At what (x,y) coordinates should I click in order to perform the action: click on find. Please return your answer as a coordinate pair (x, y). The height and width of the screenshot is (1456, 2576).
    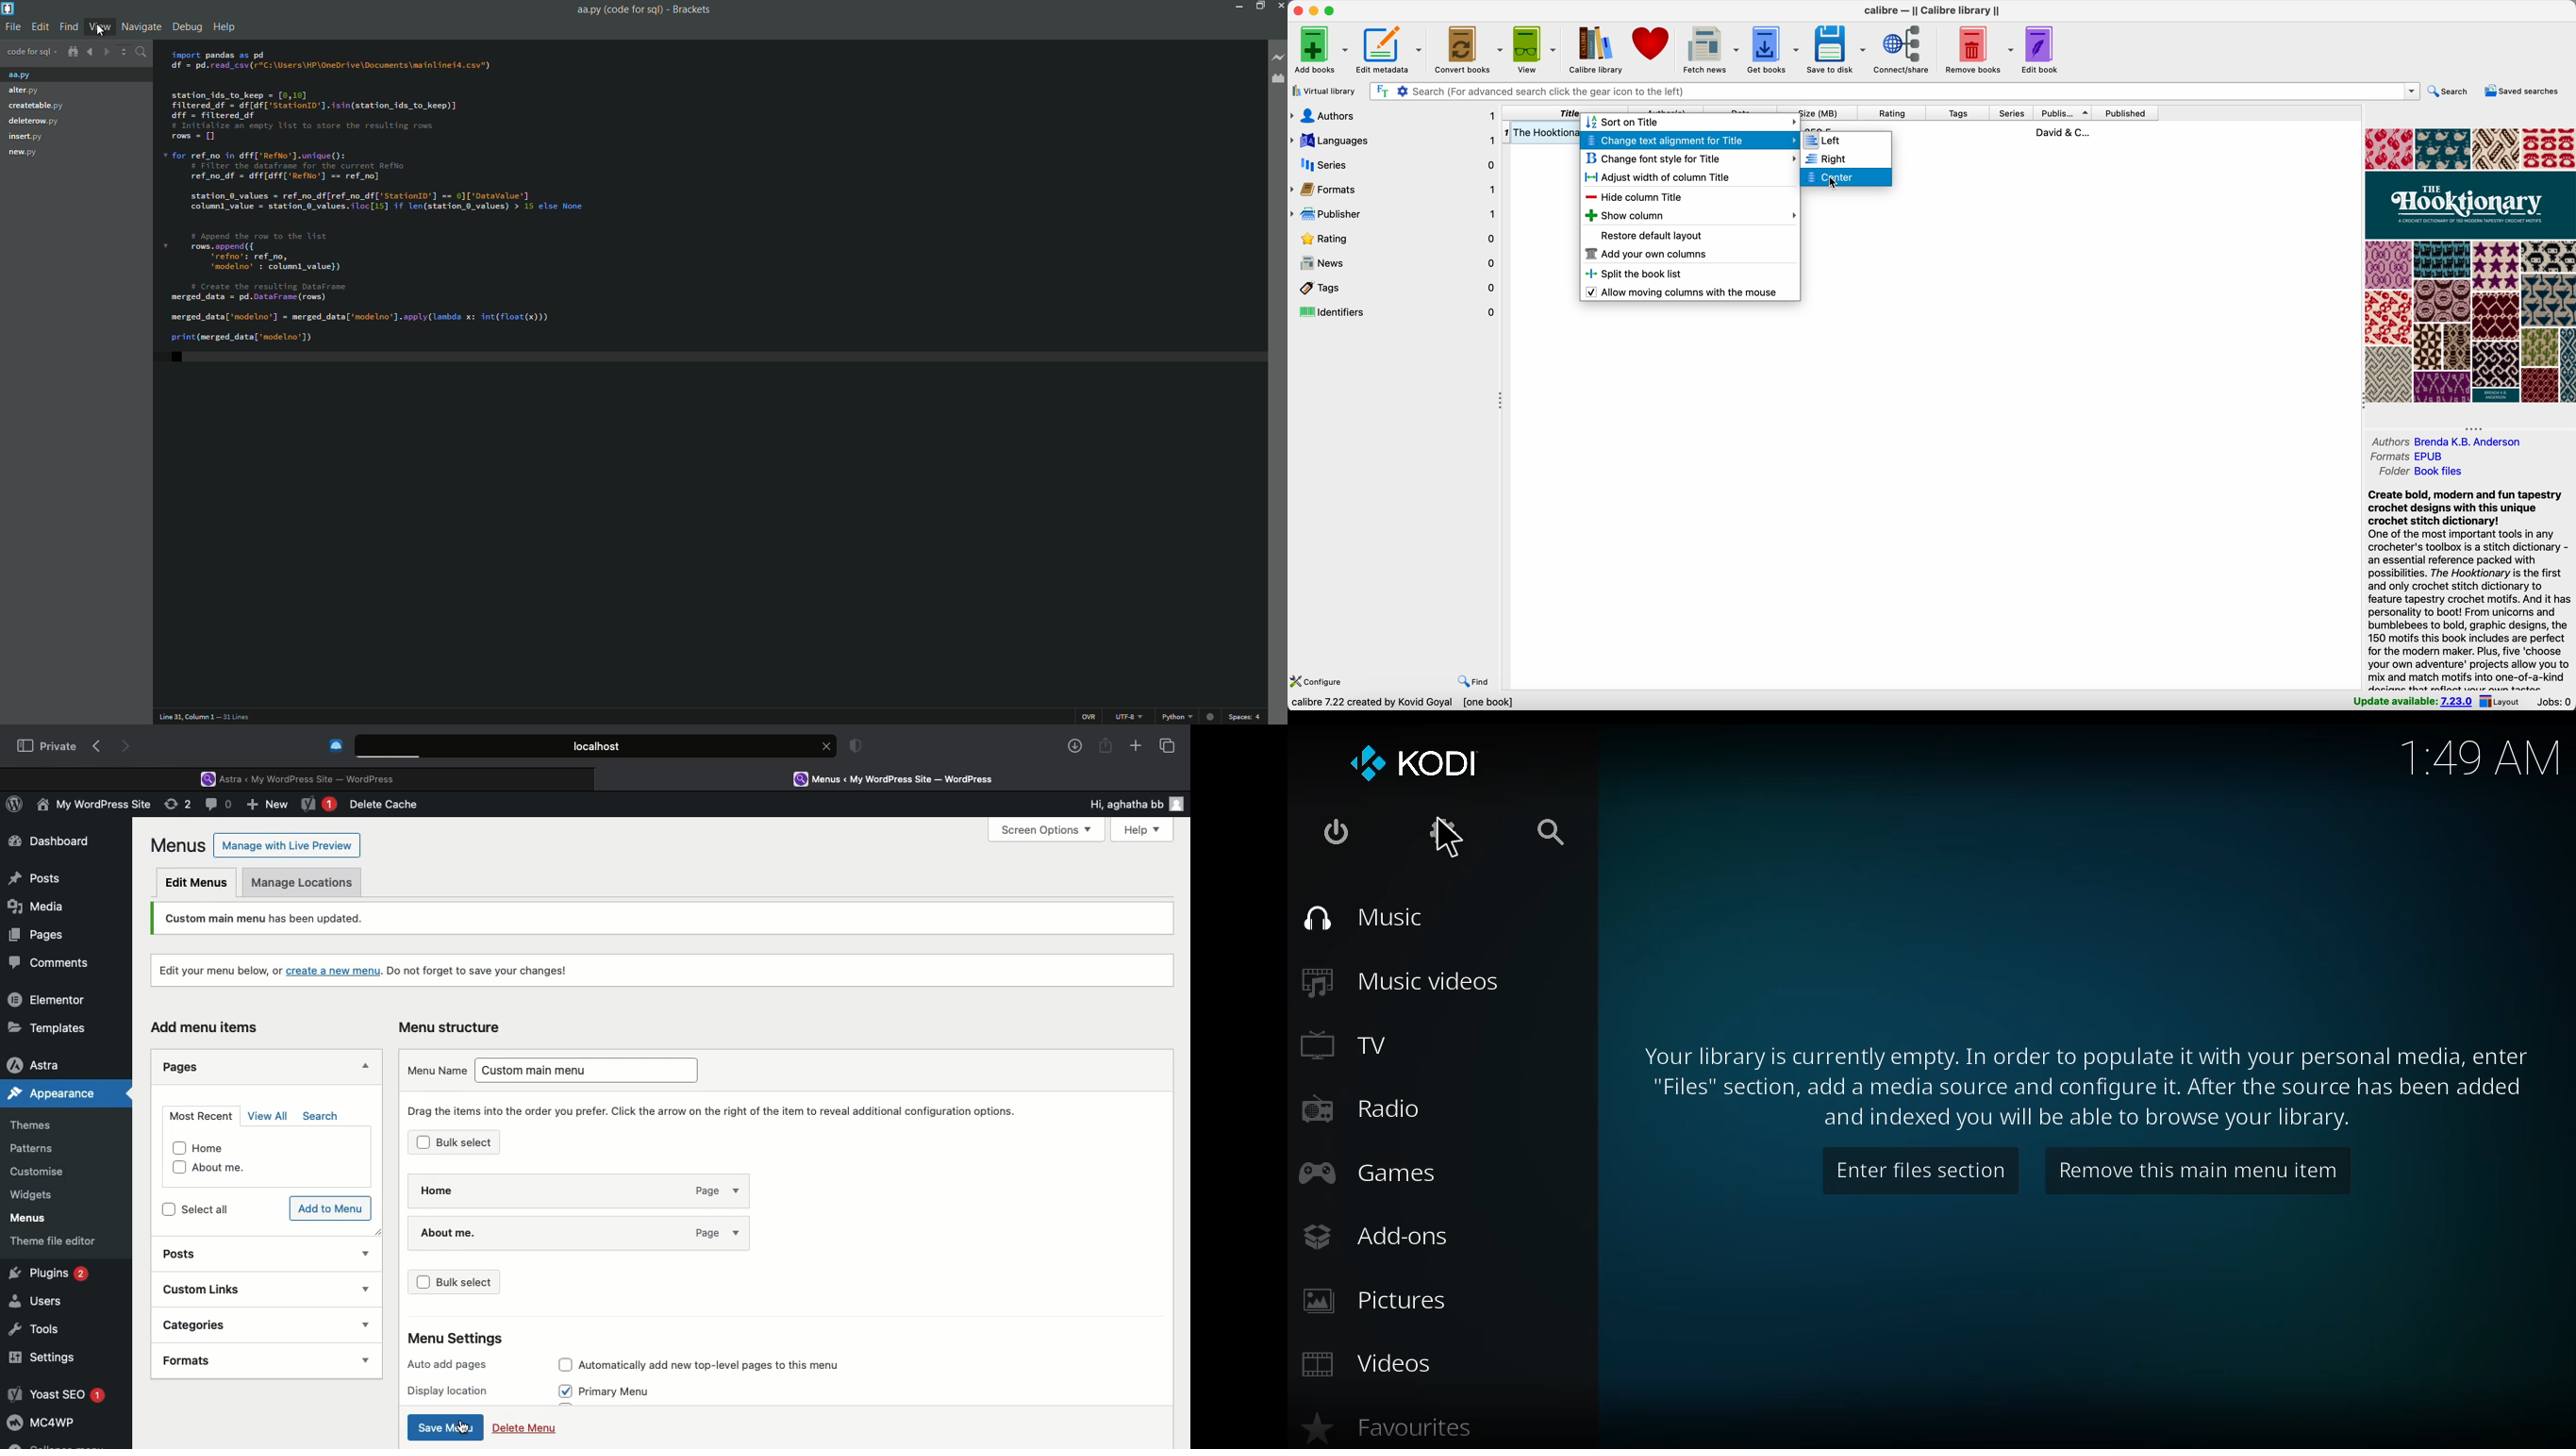
    Looking at the image, I should click on (1469, 681).